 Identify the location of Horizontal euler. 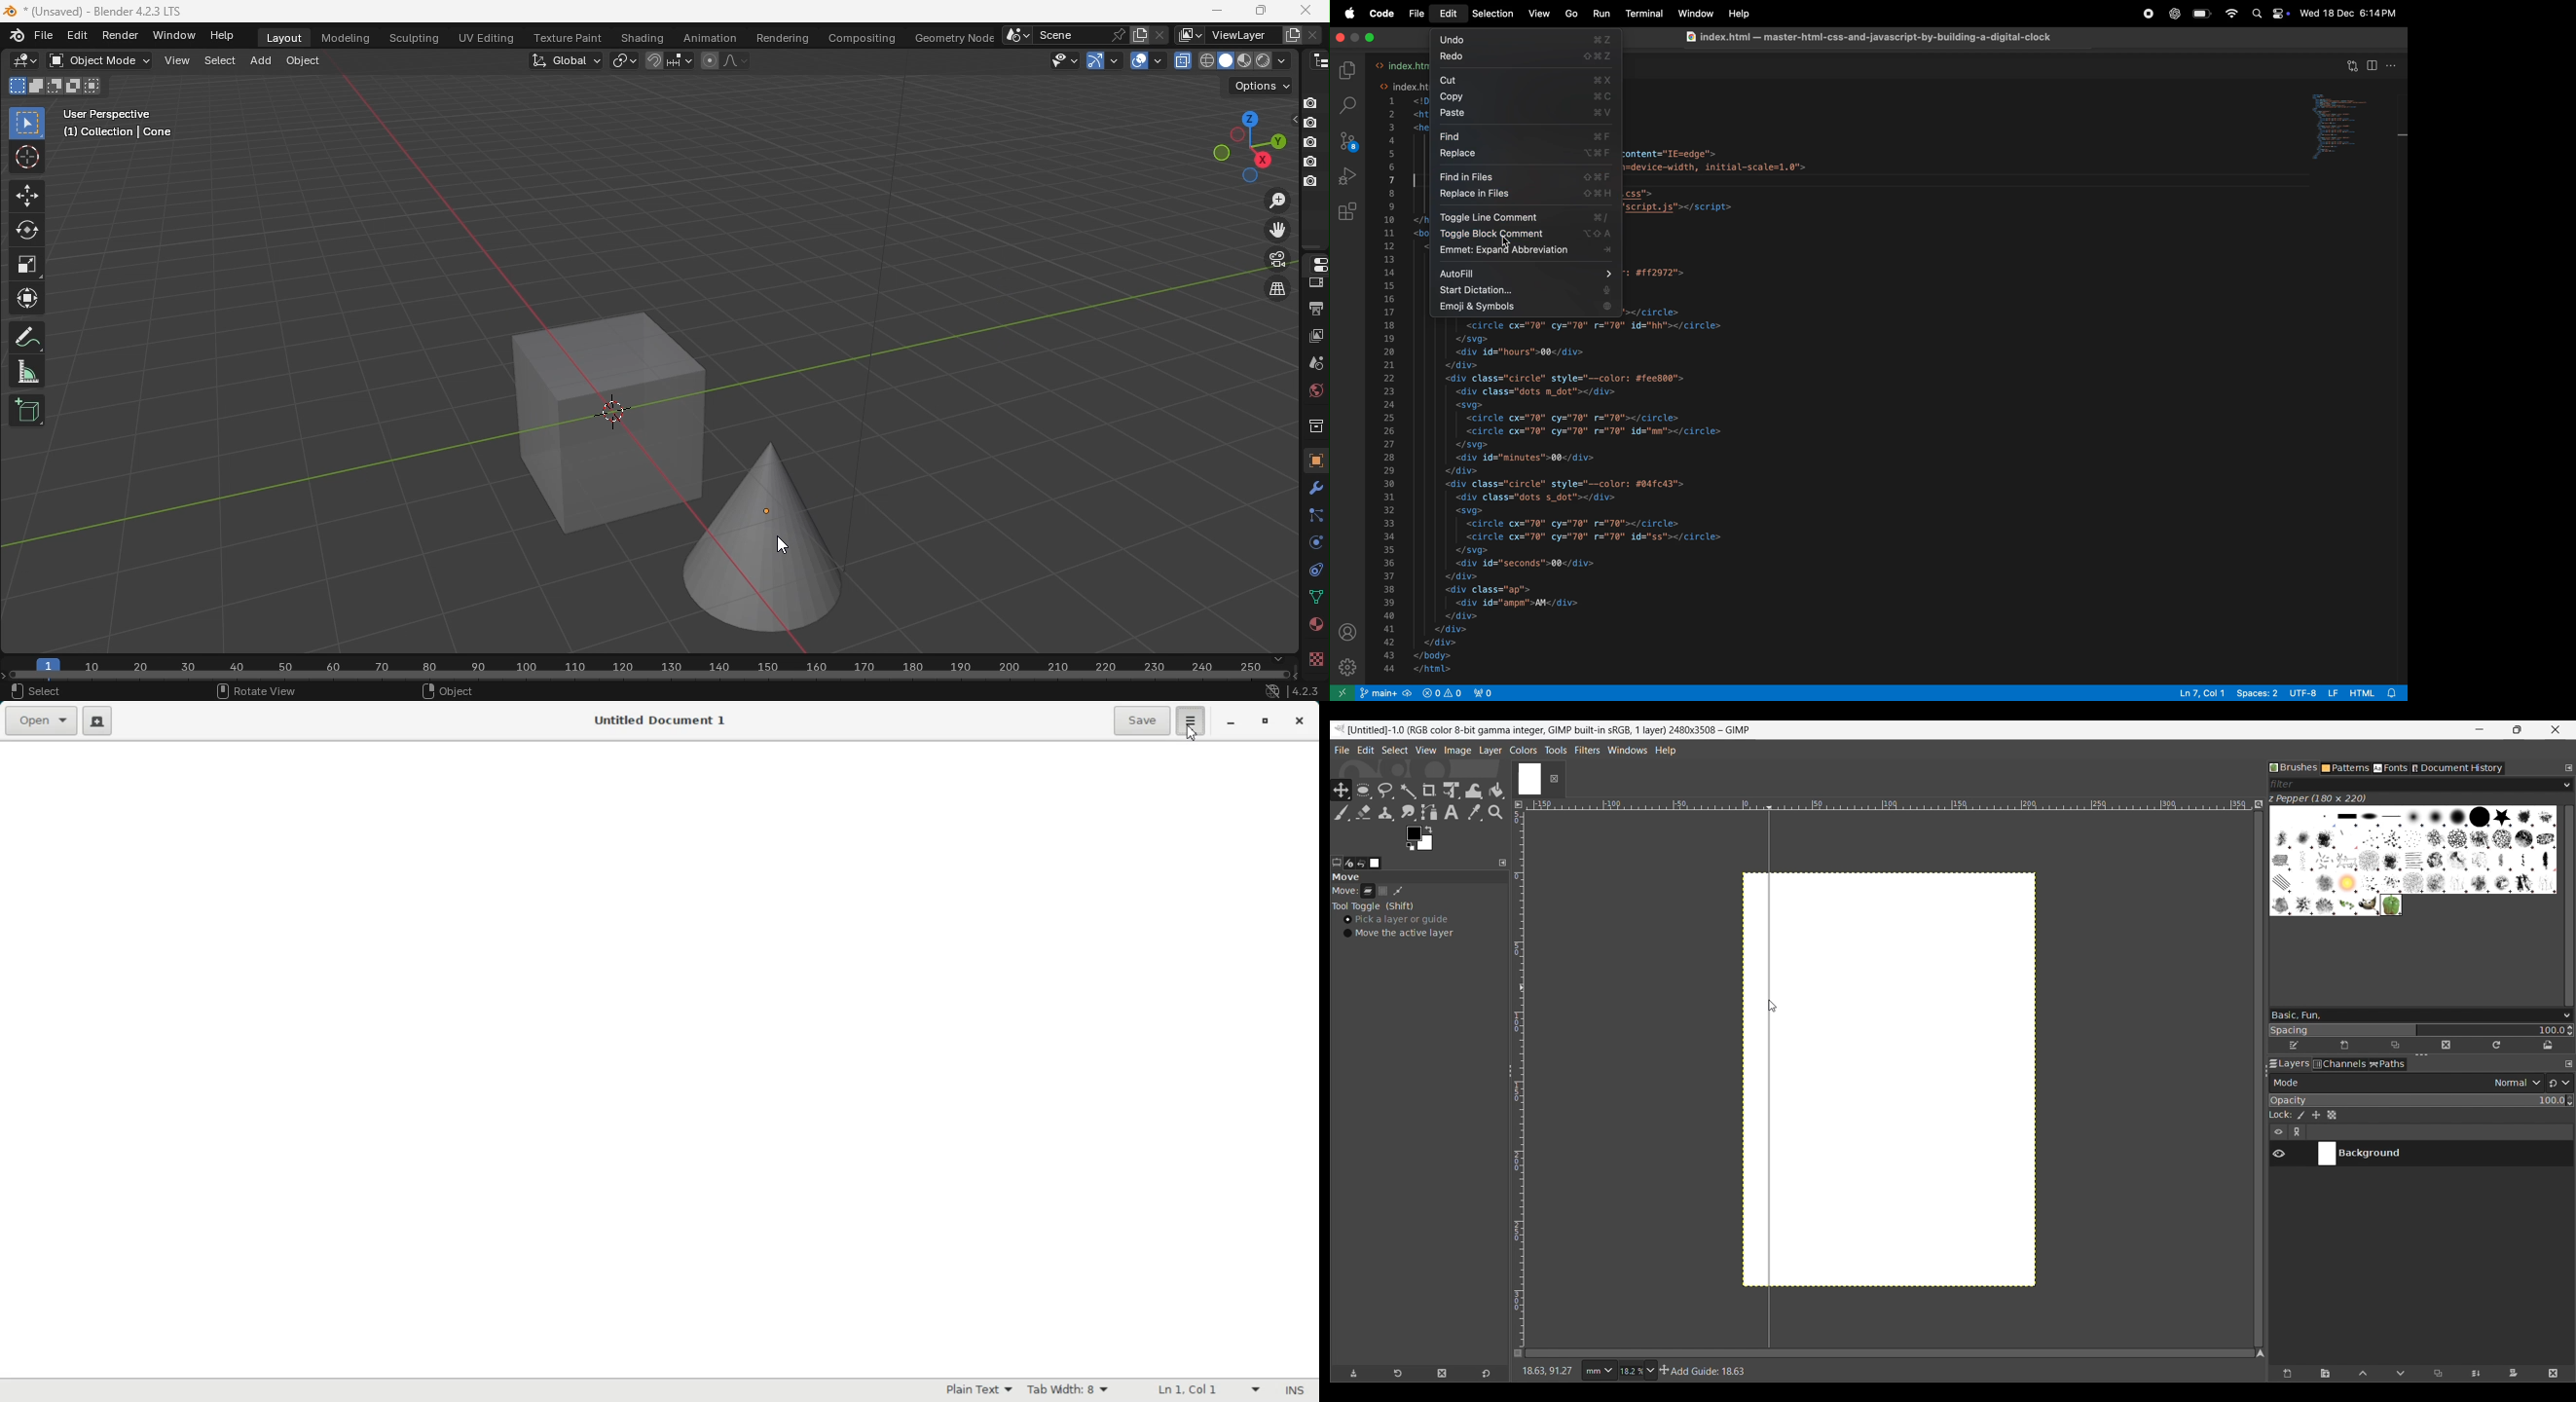
(1888, 803).